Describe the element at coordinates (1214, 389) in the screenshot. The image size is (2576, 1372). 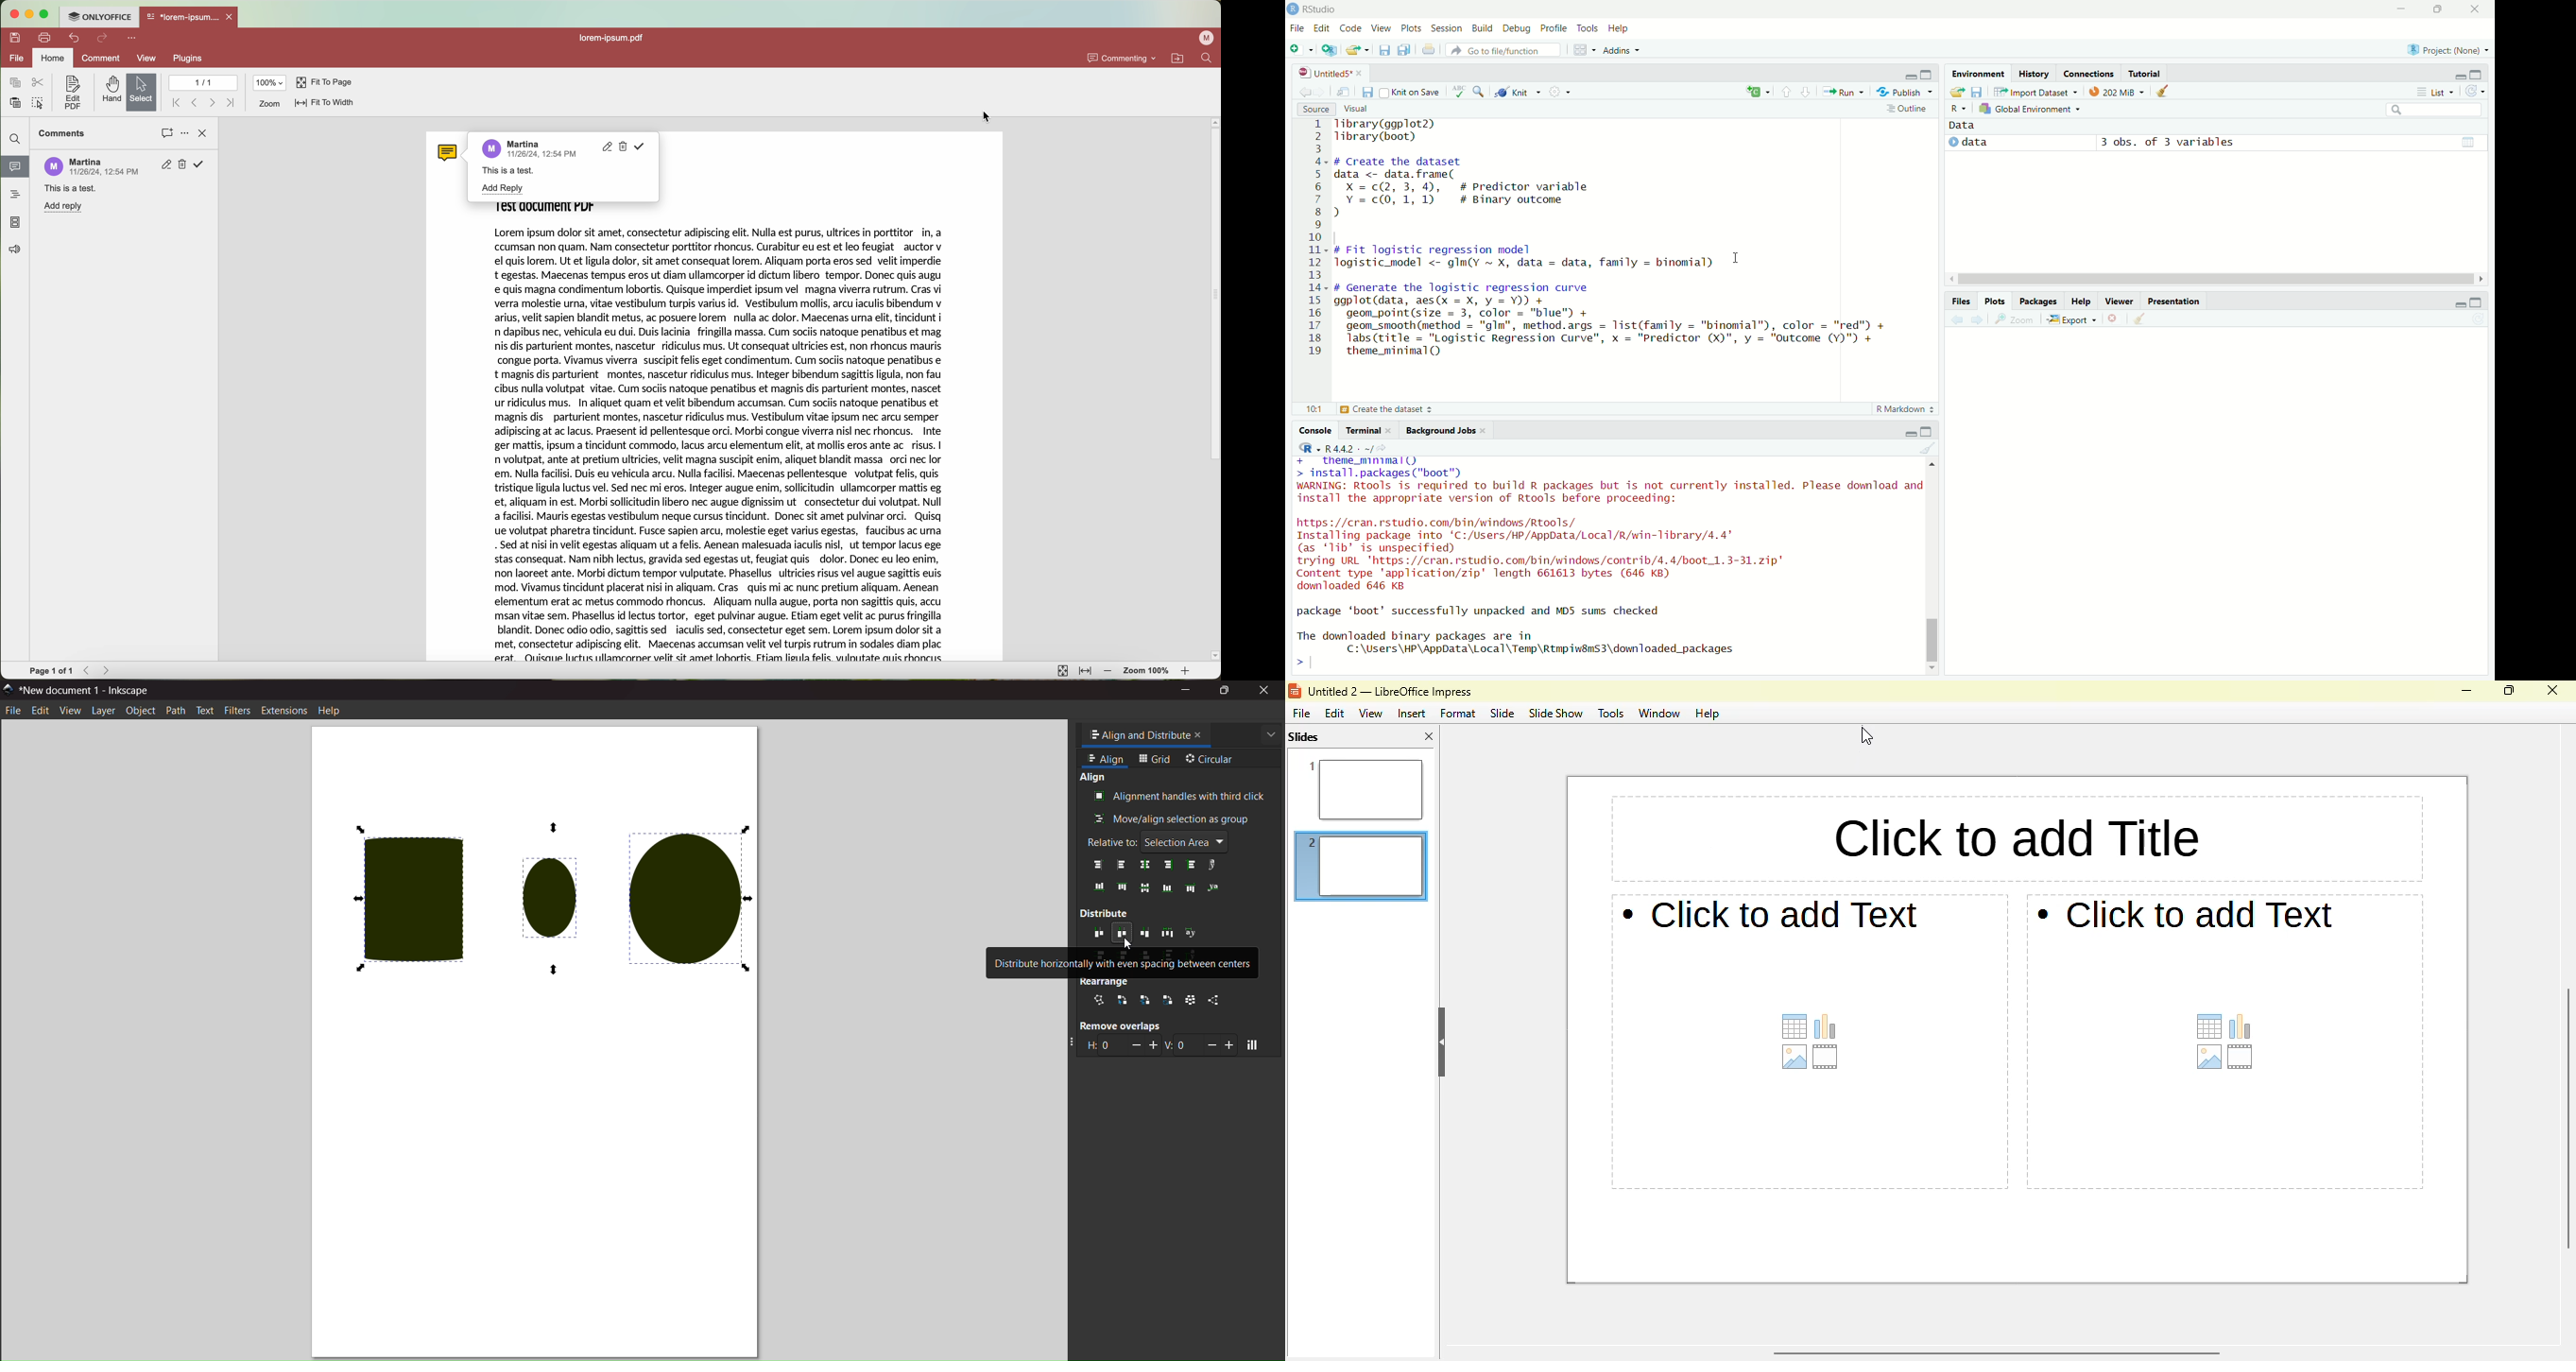
I see `scroll bar` at that location.